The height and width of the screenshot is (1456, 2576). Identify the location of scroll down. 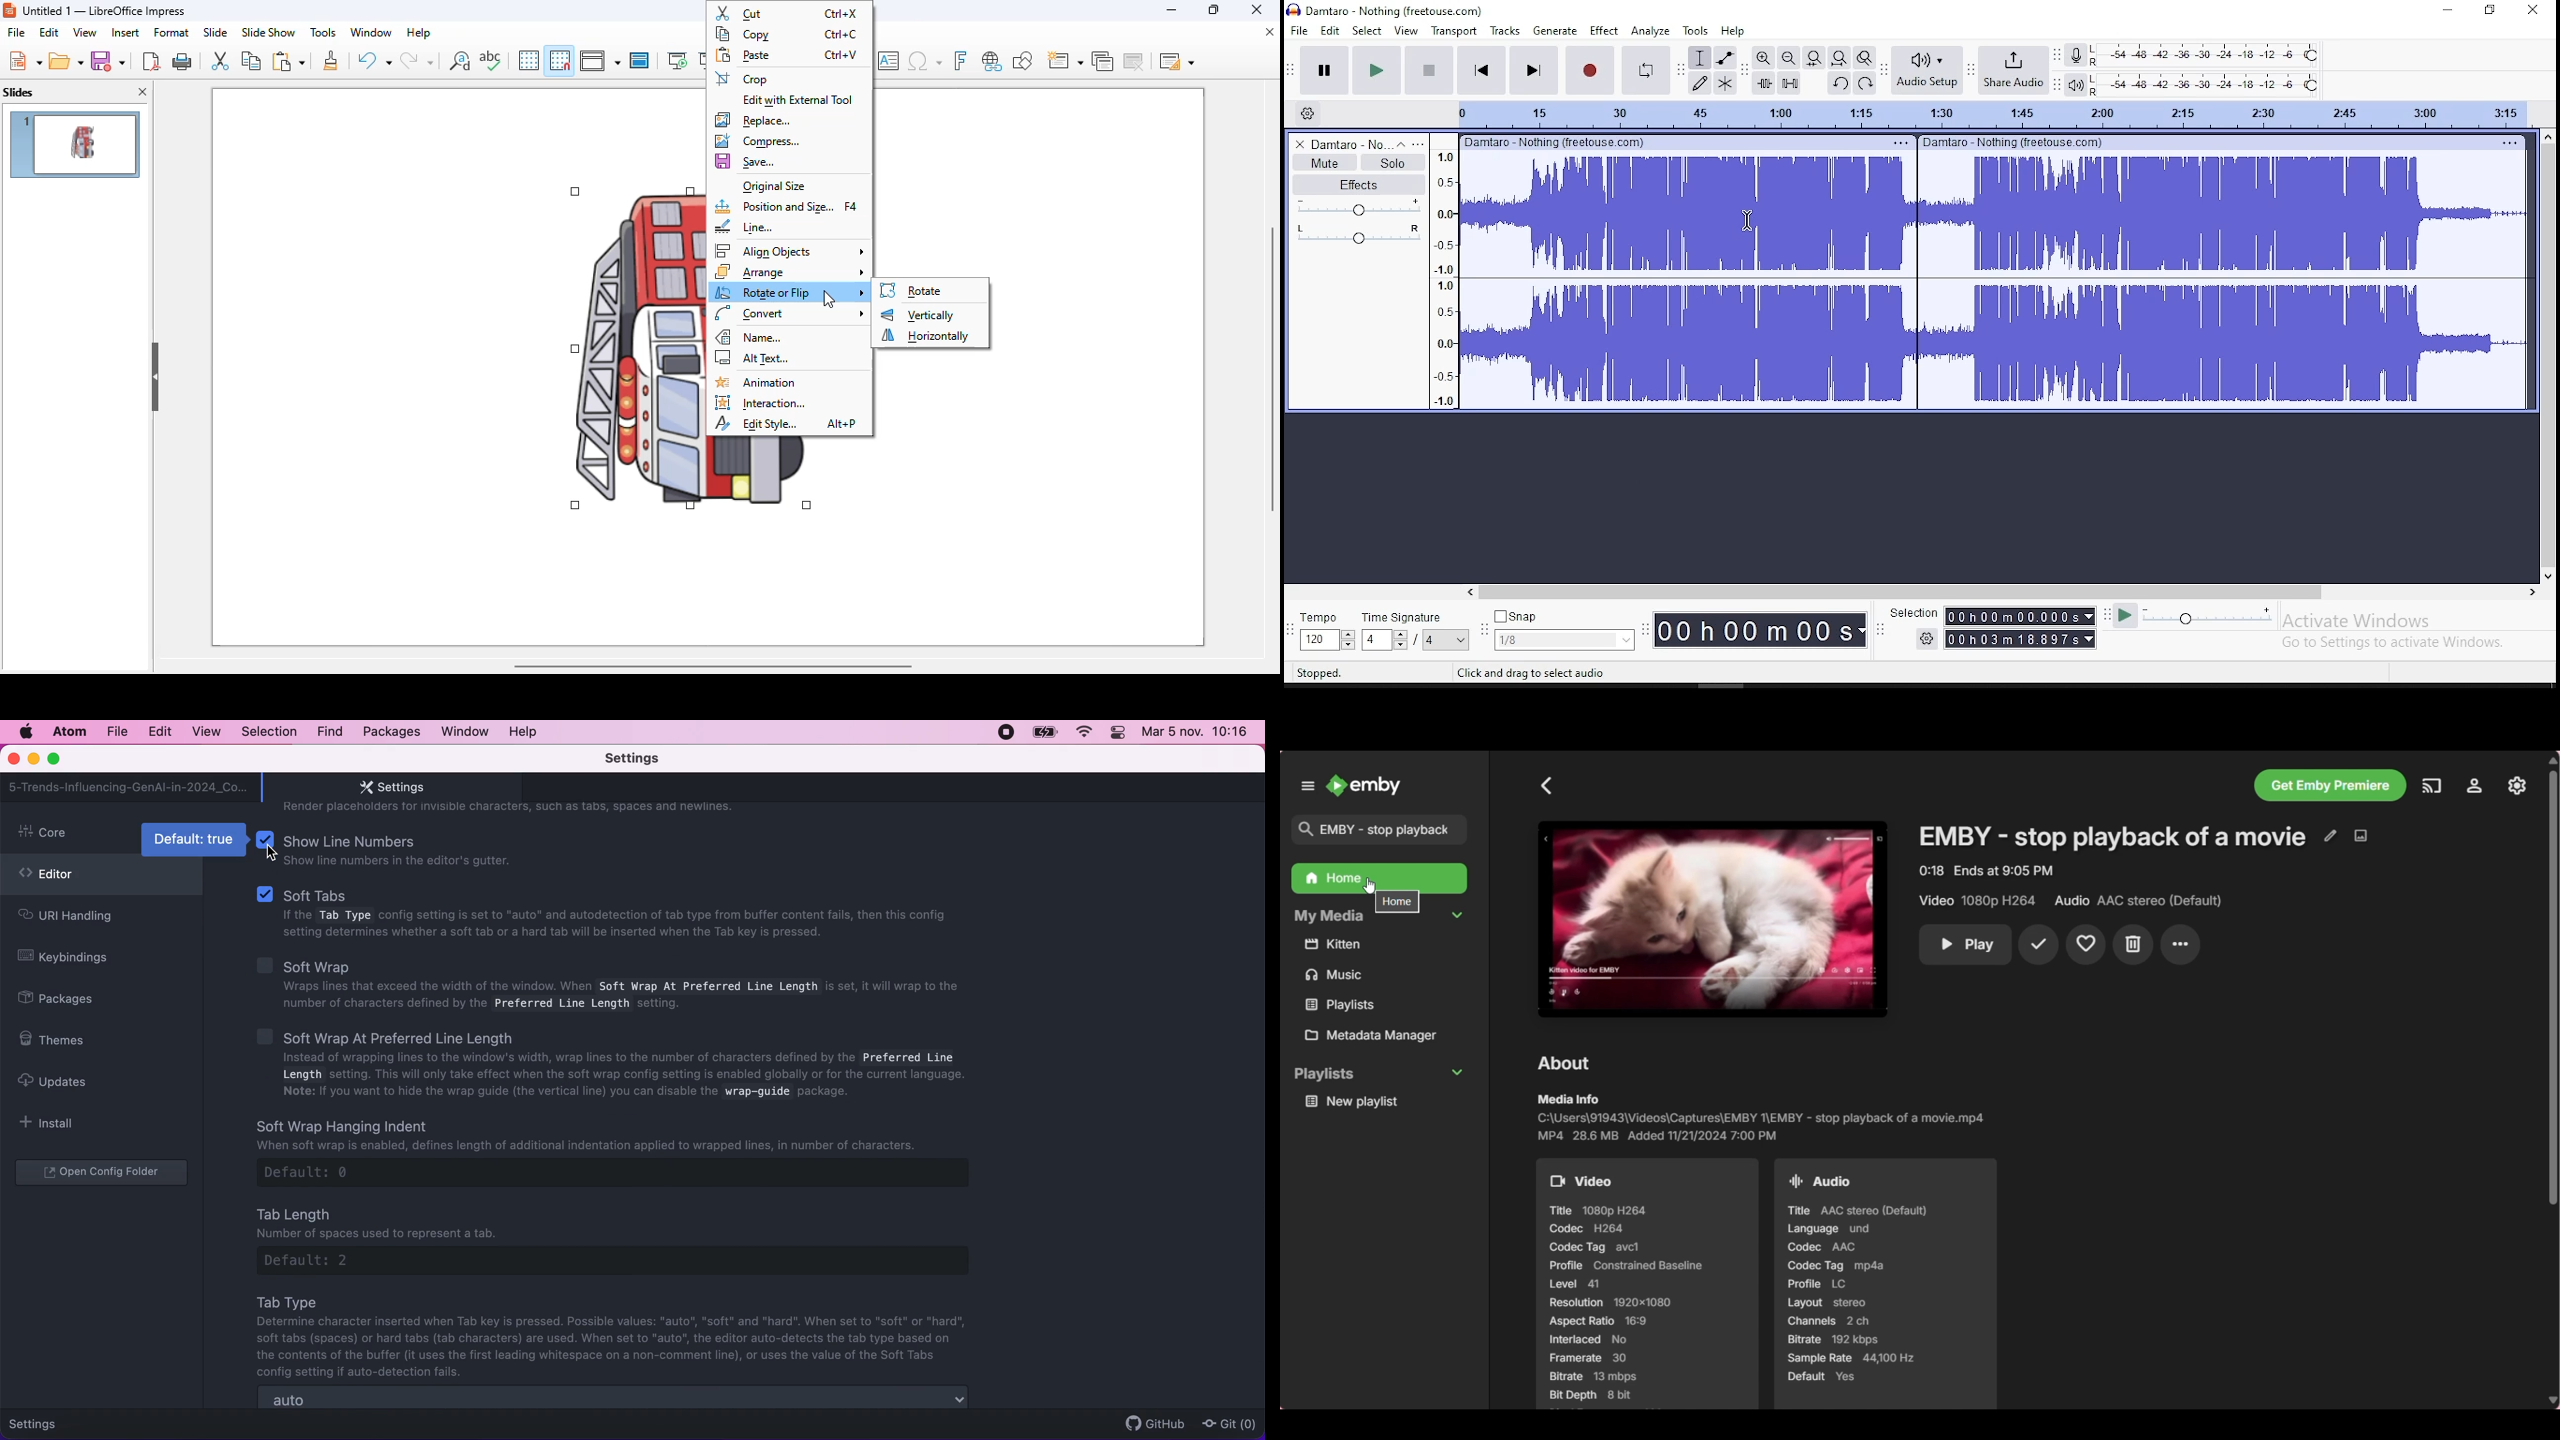
(2549, 576).